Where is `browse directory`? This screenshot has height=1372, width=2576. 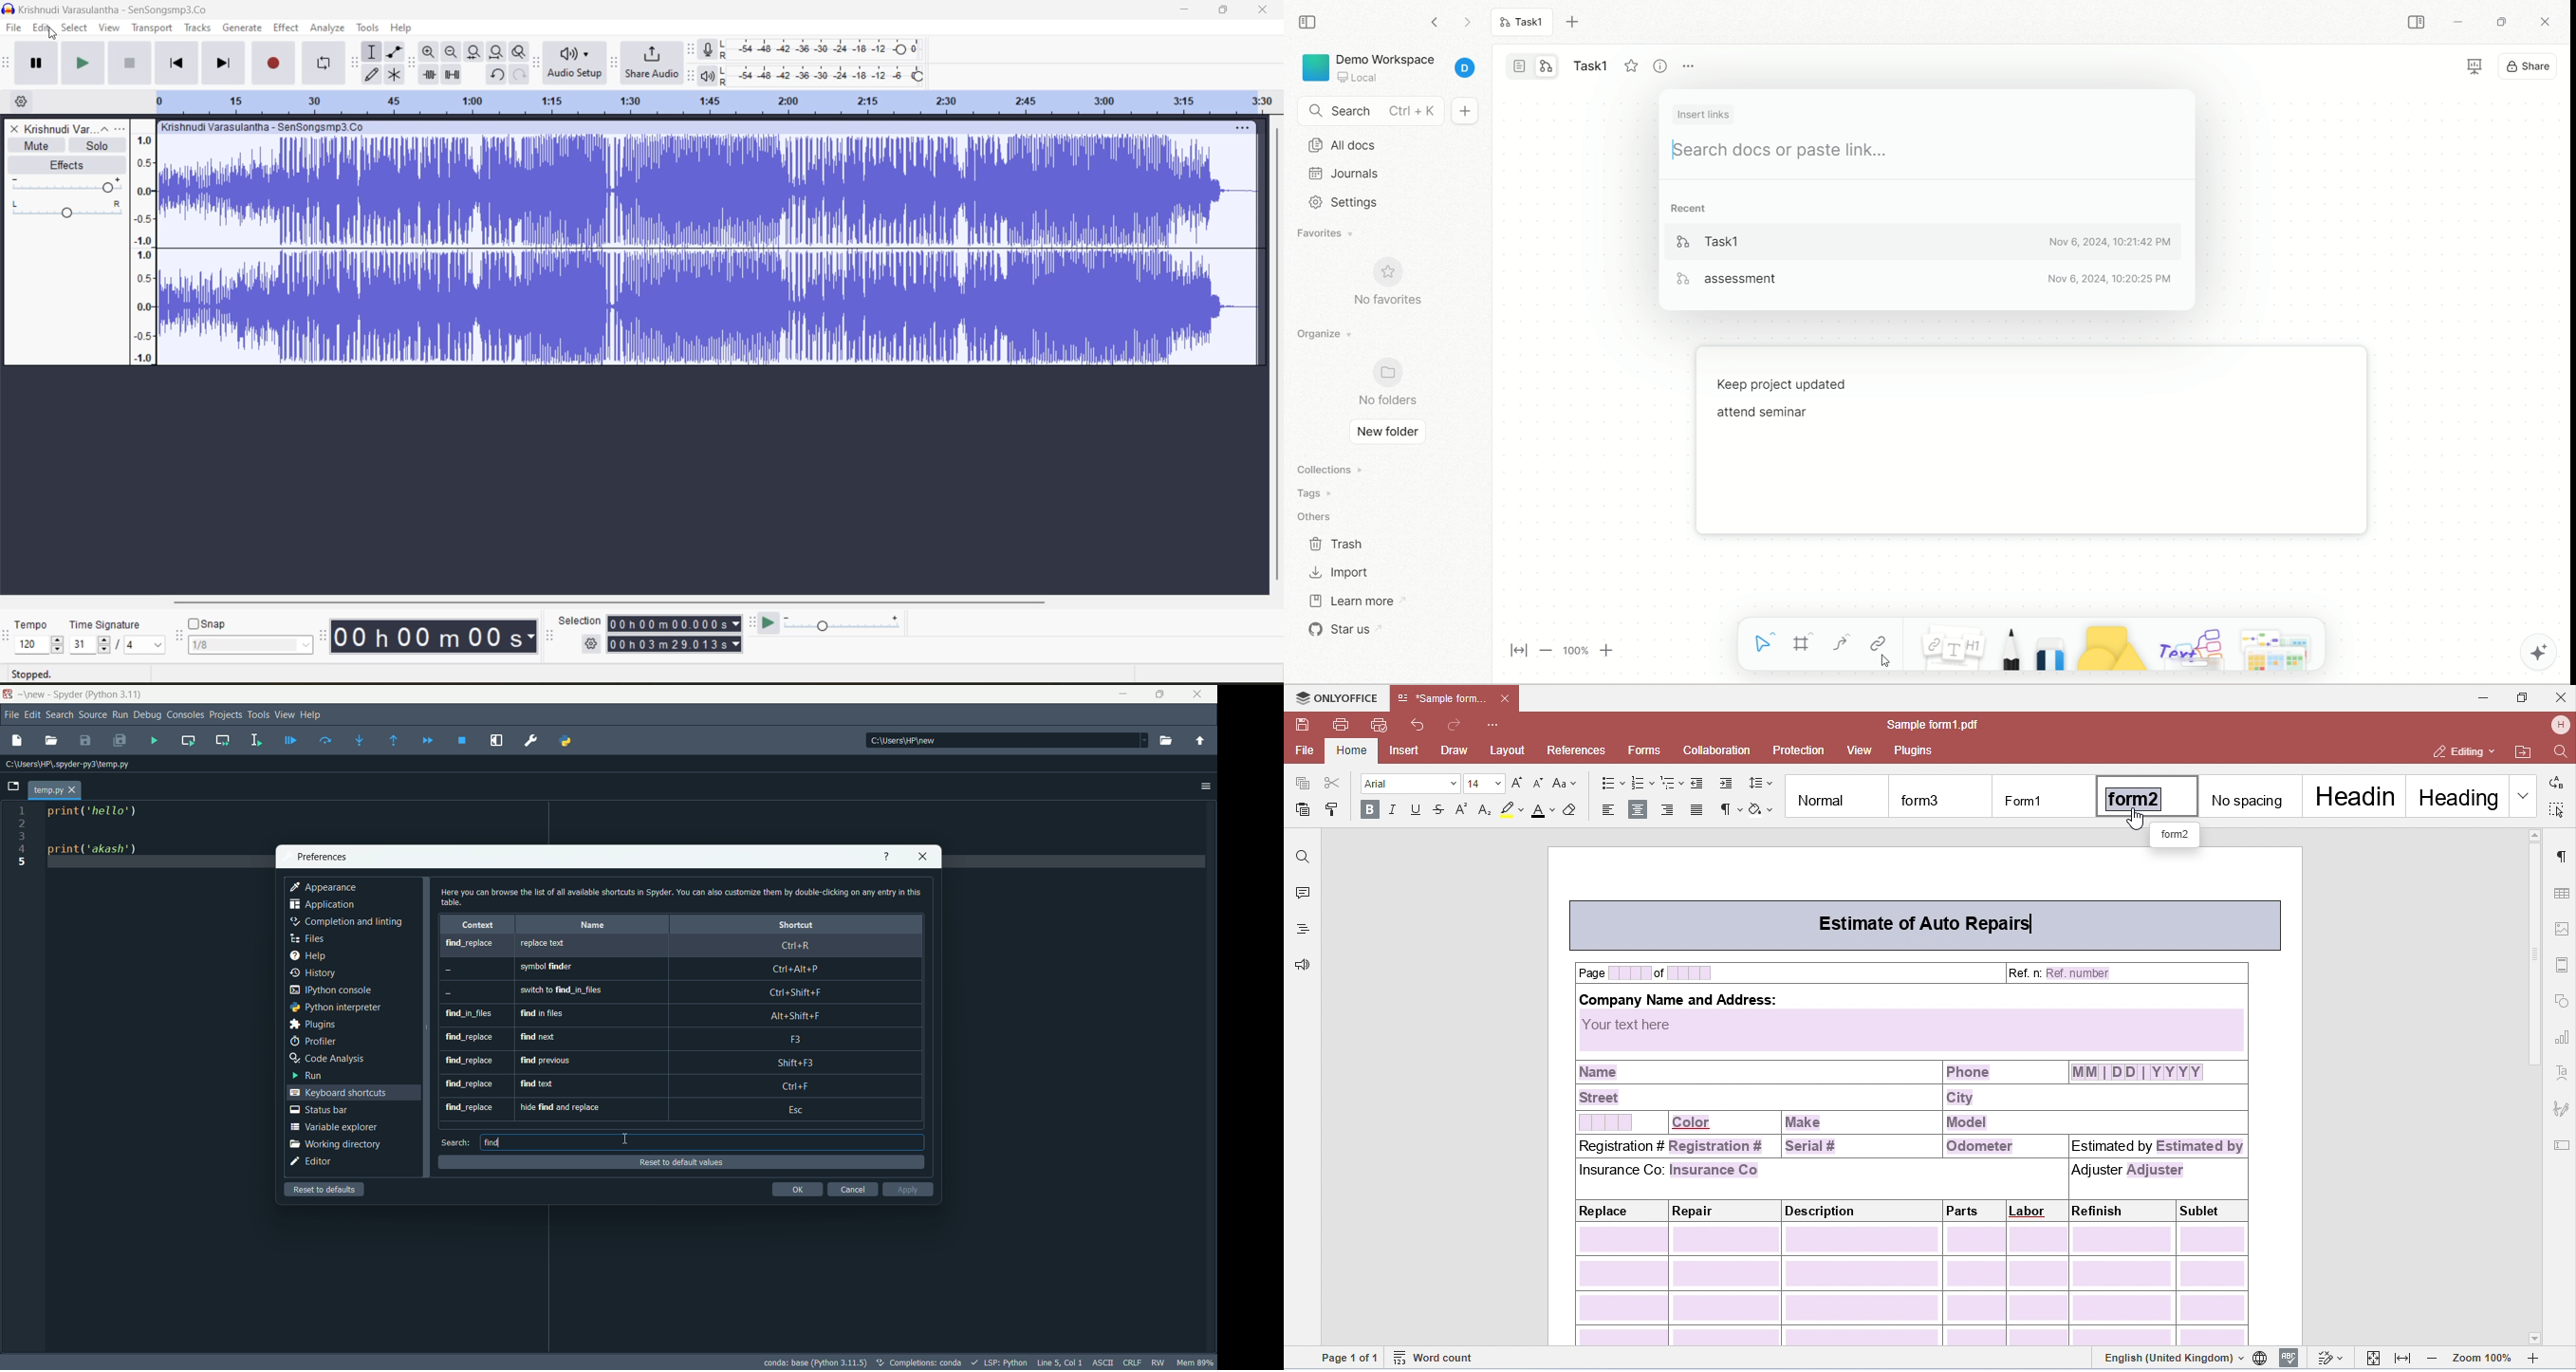
browse directory is located at coordinates (1167, 741).